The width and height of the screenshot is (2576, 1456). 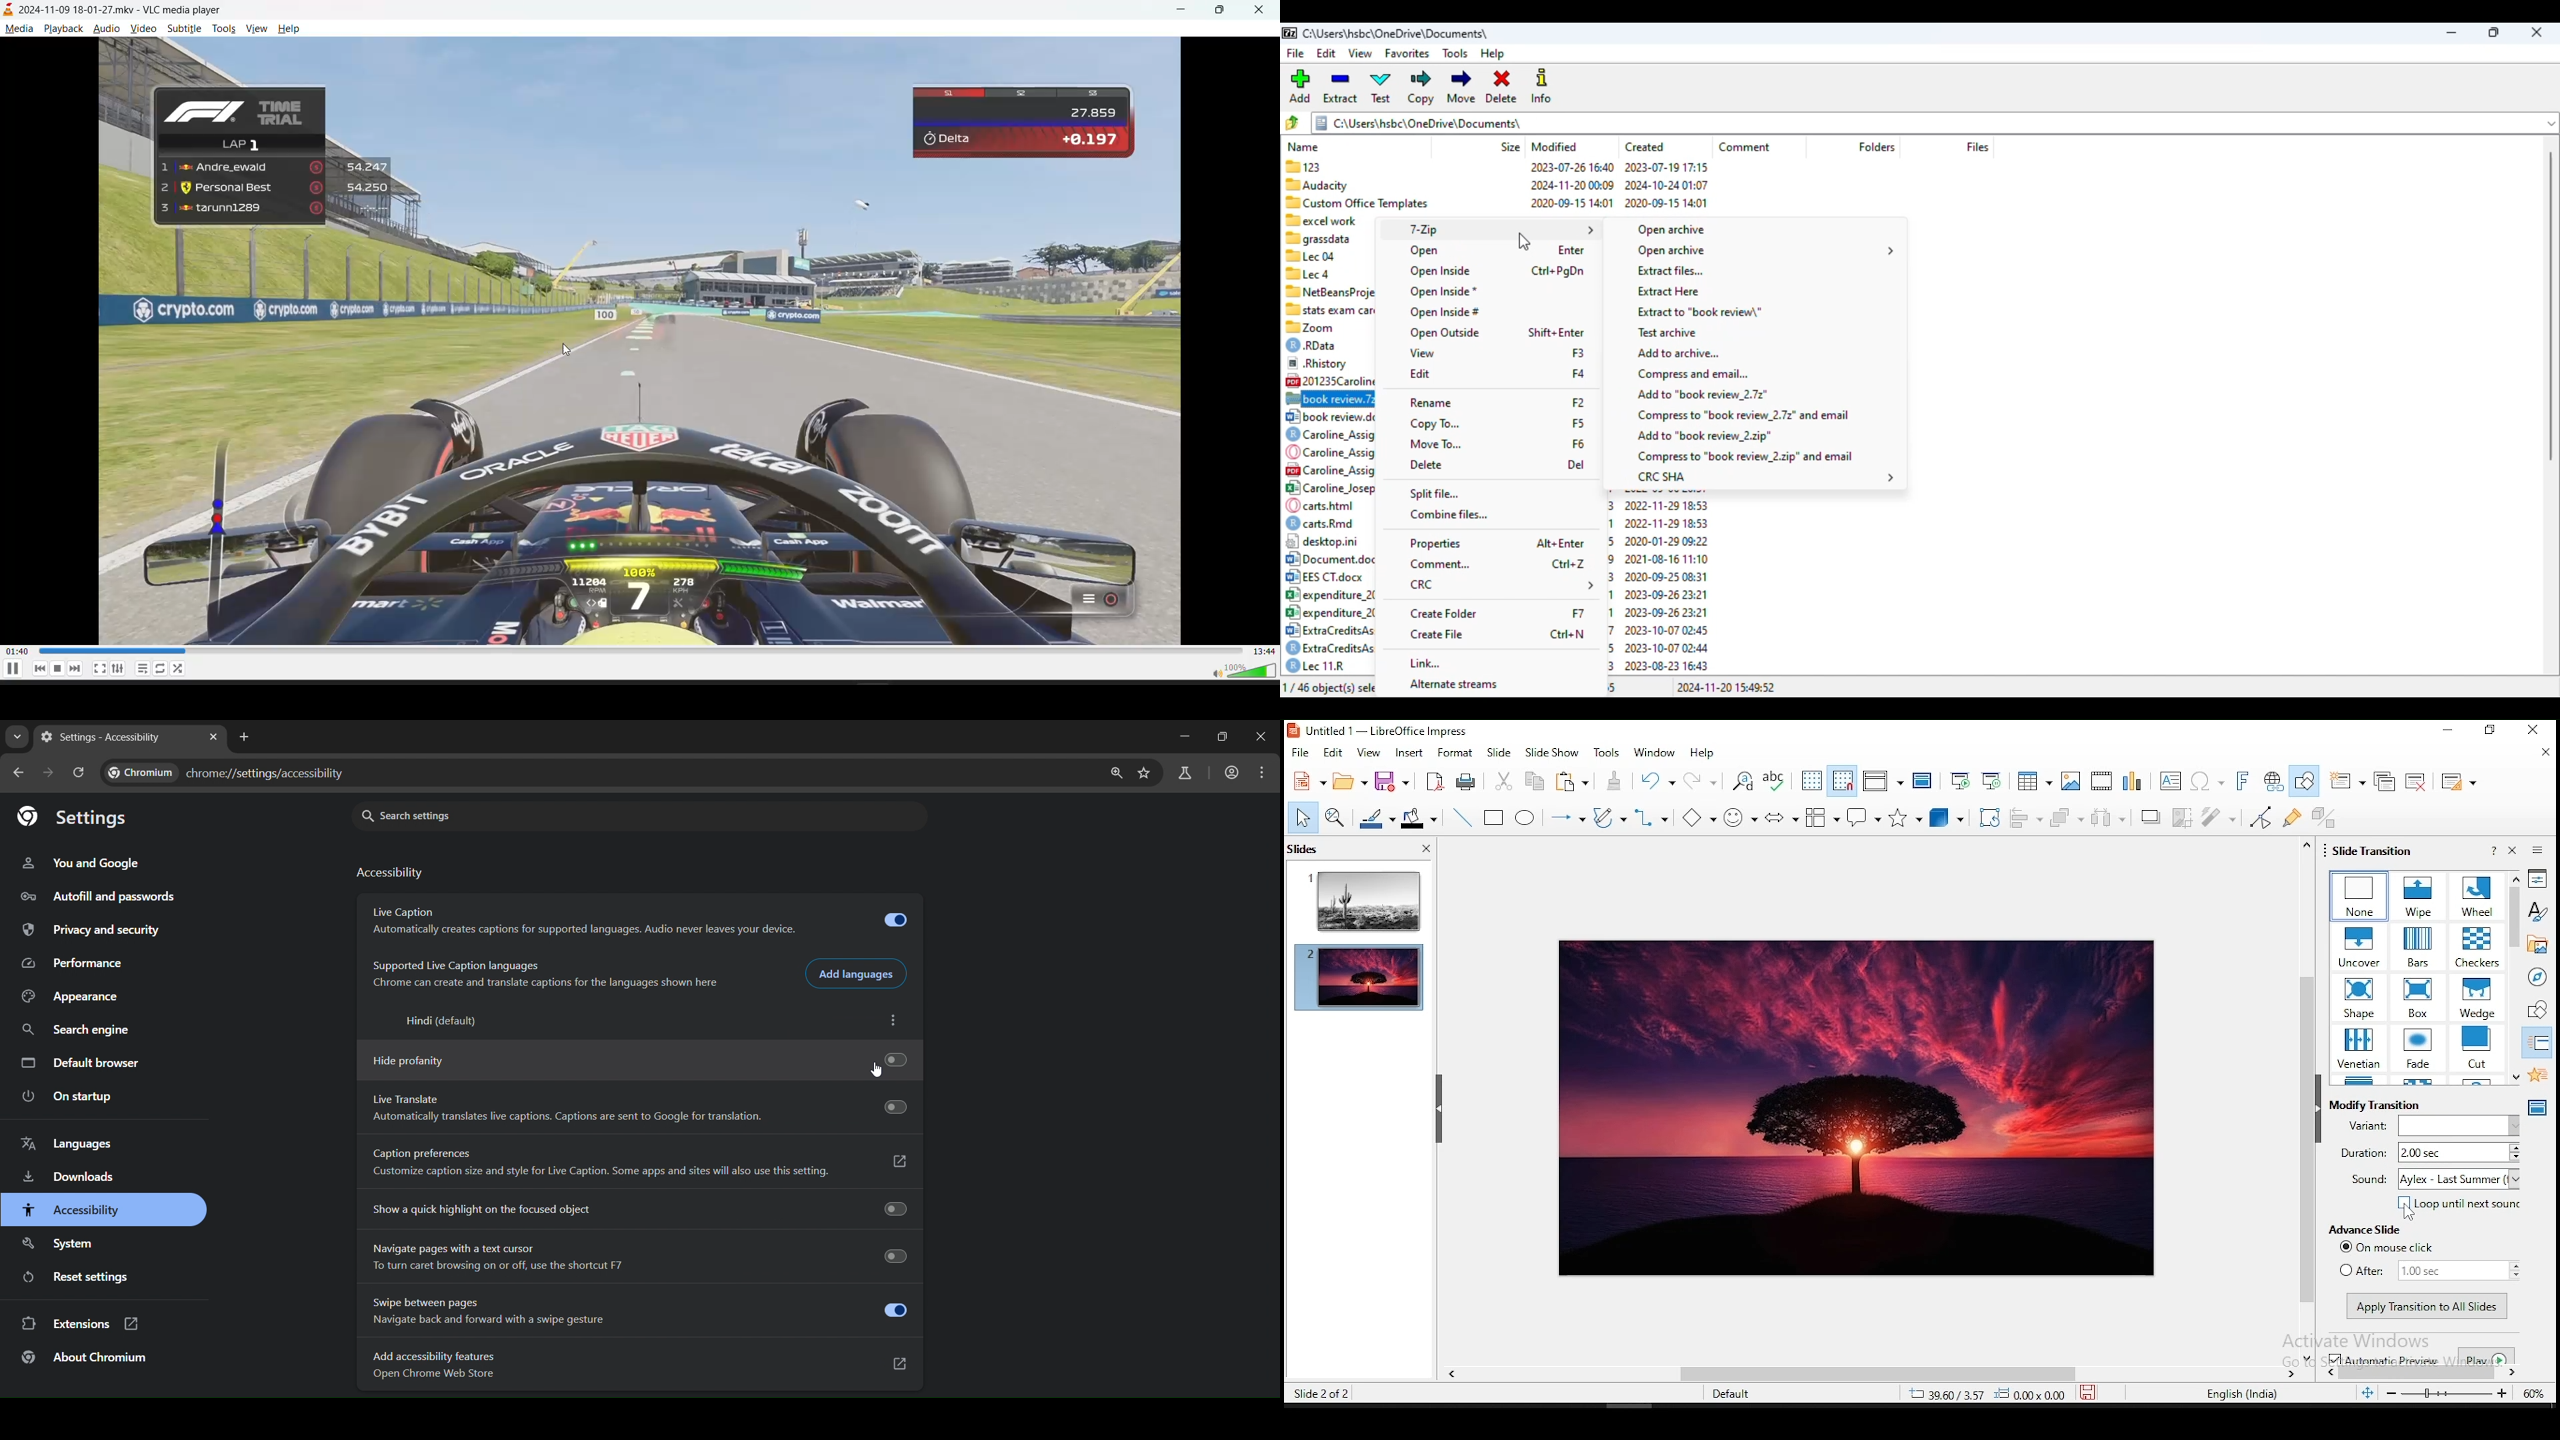 I want to click on new tab, so click(x=244, y=739).